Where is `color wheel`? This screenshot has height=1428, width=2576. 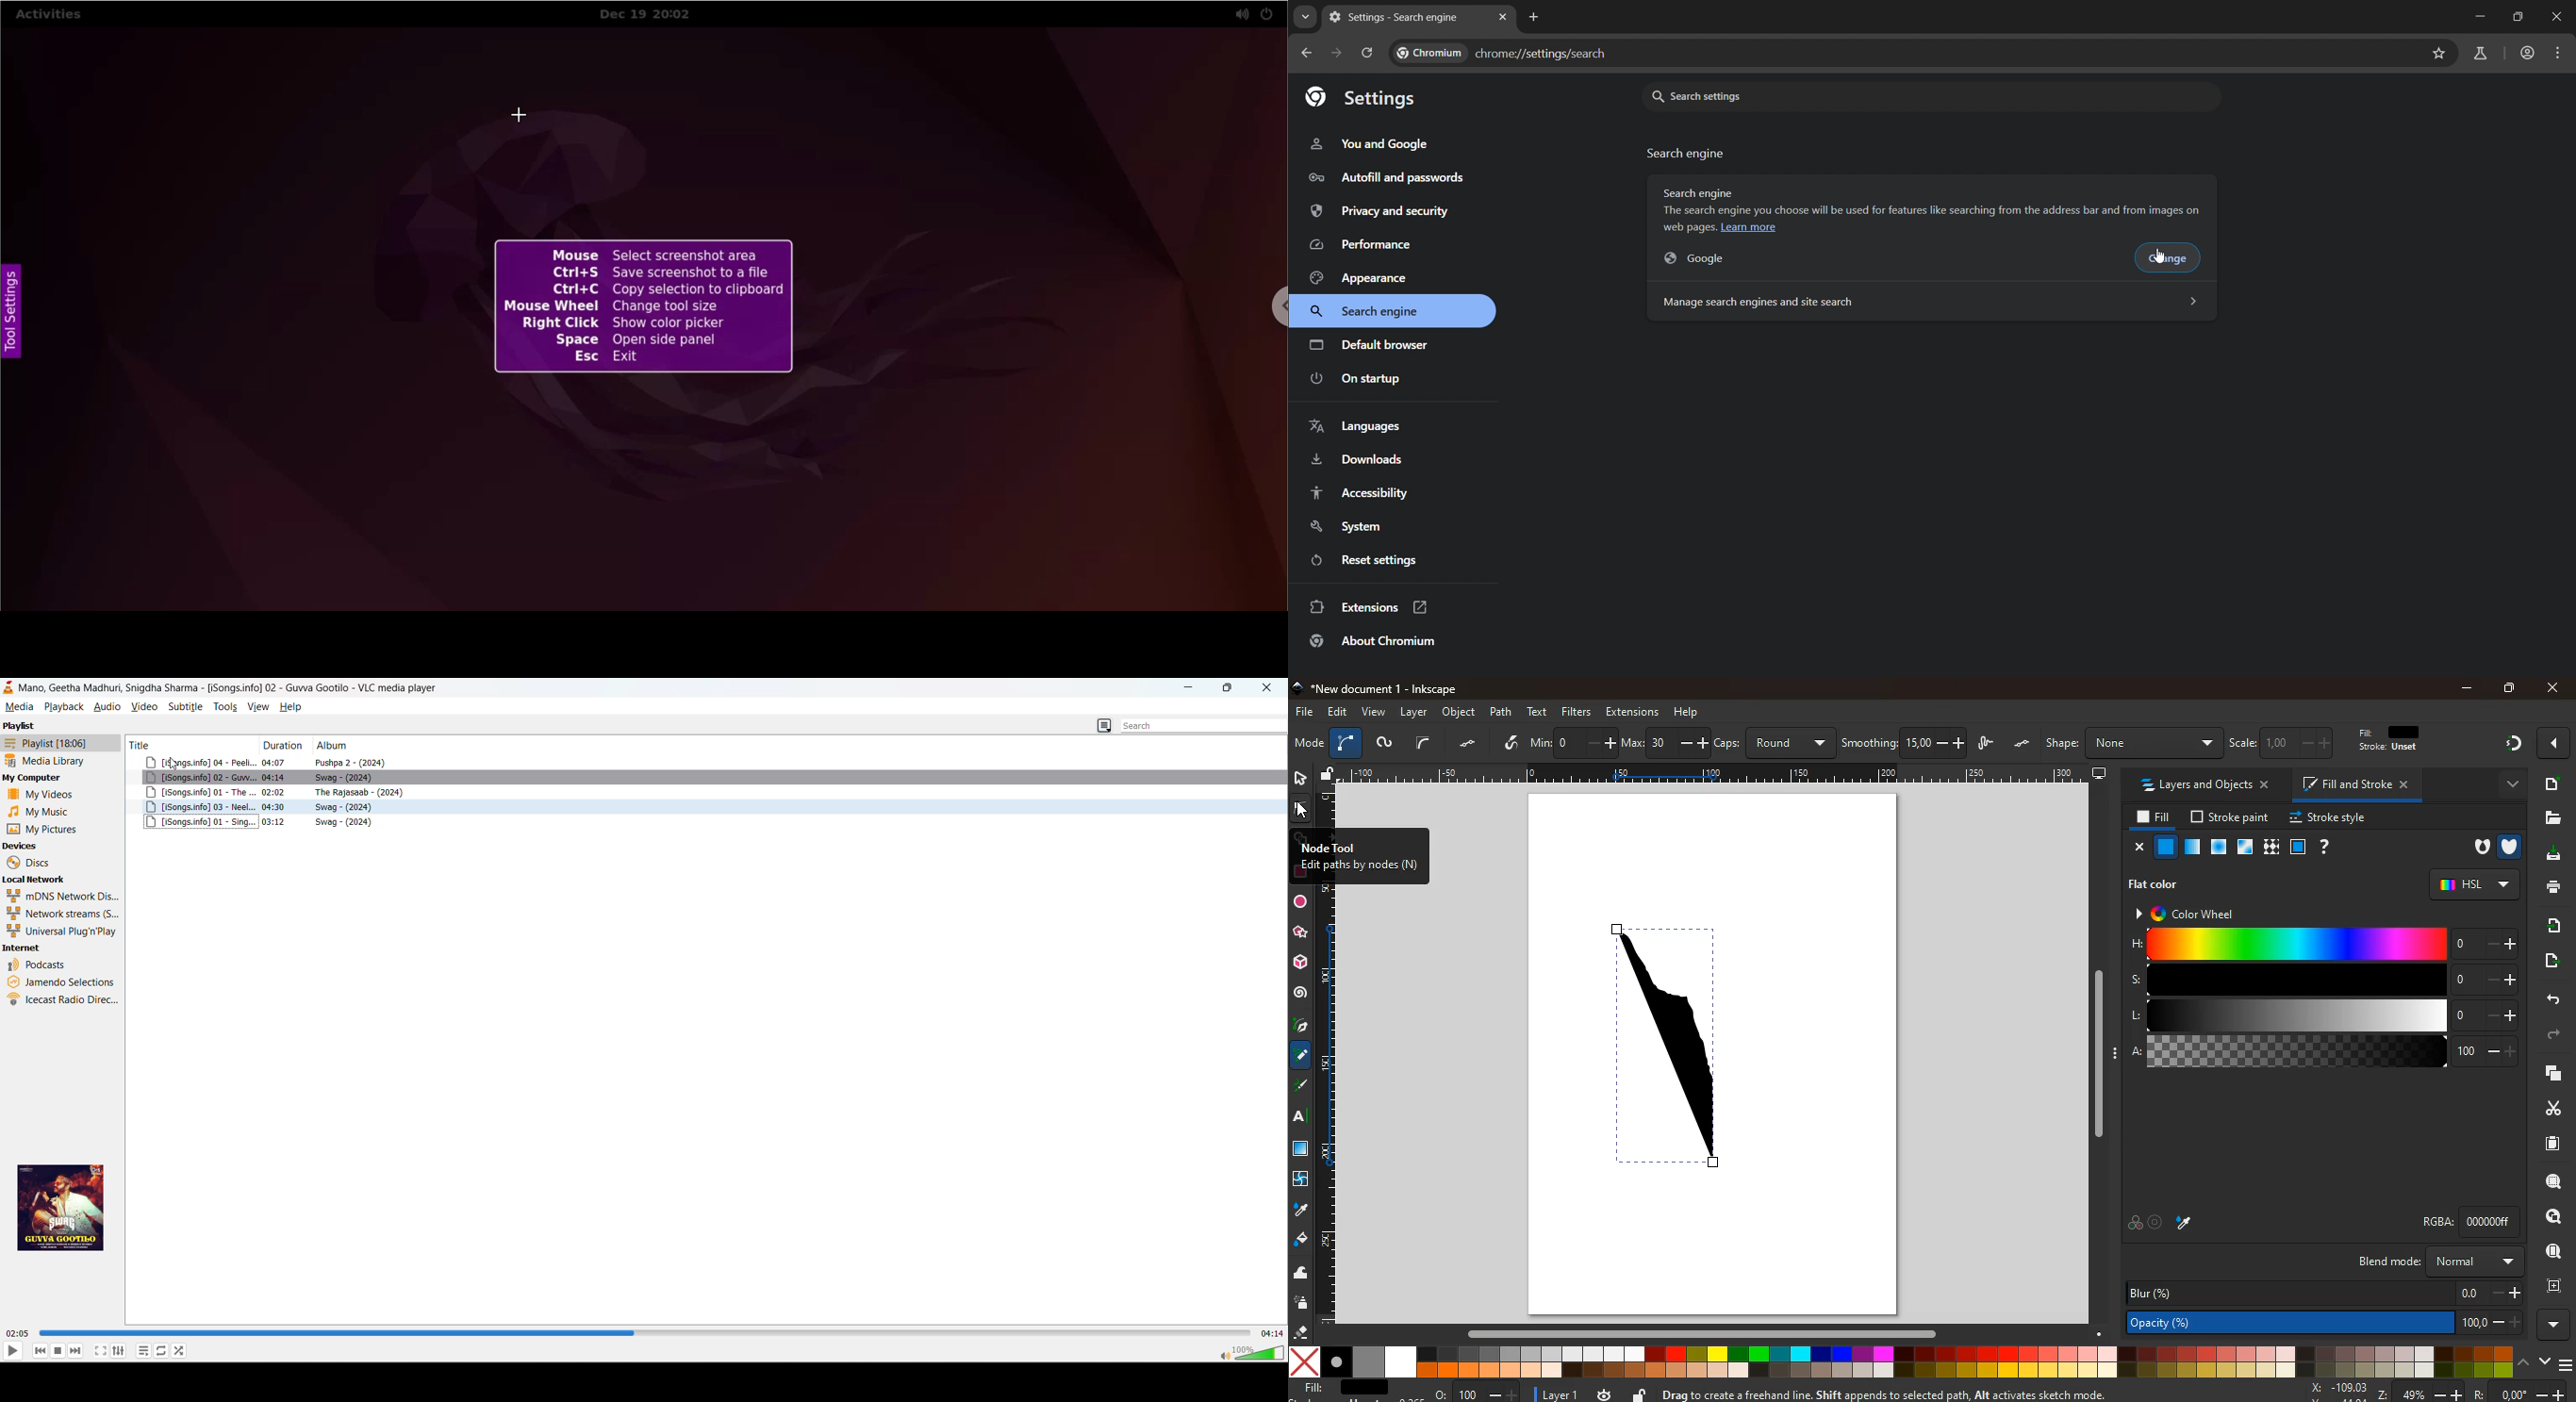
color wheel is located at coordinates (2196, 913).